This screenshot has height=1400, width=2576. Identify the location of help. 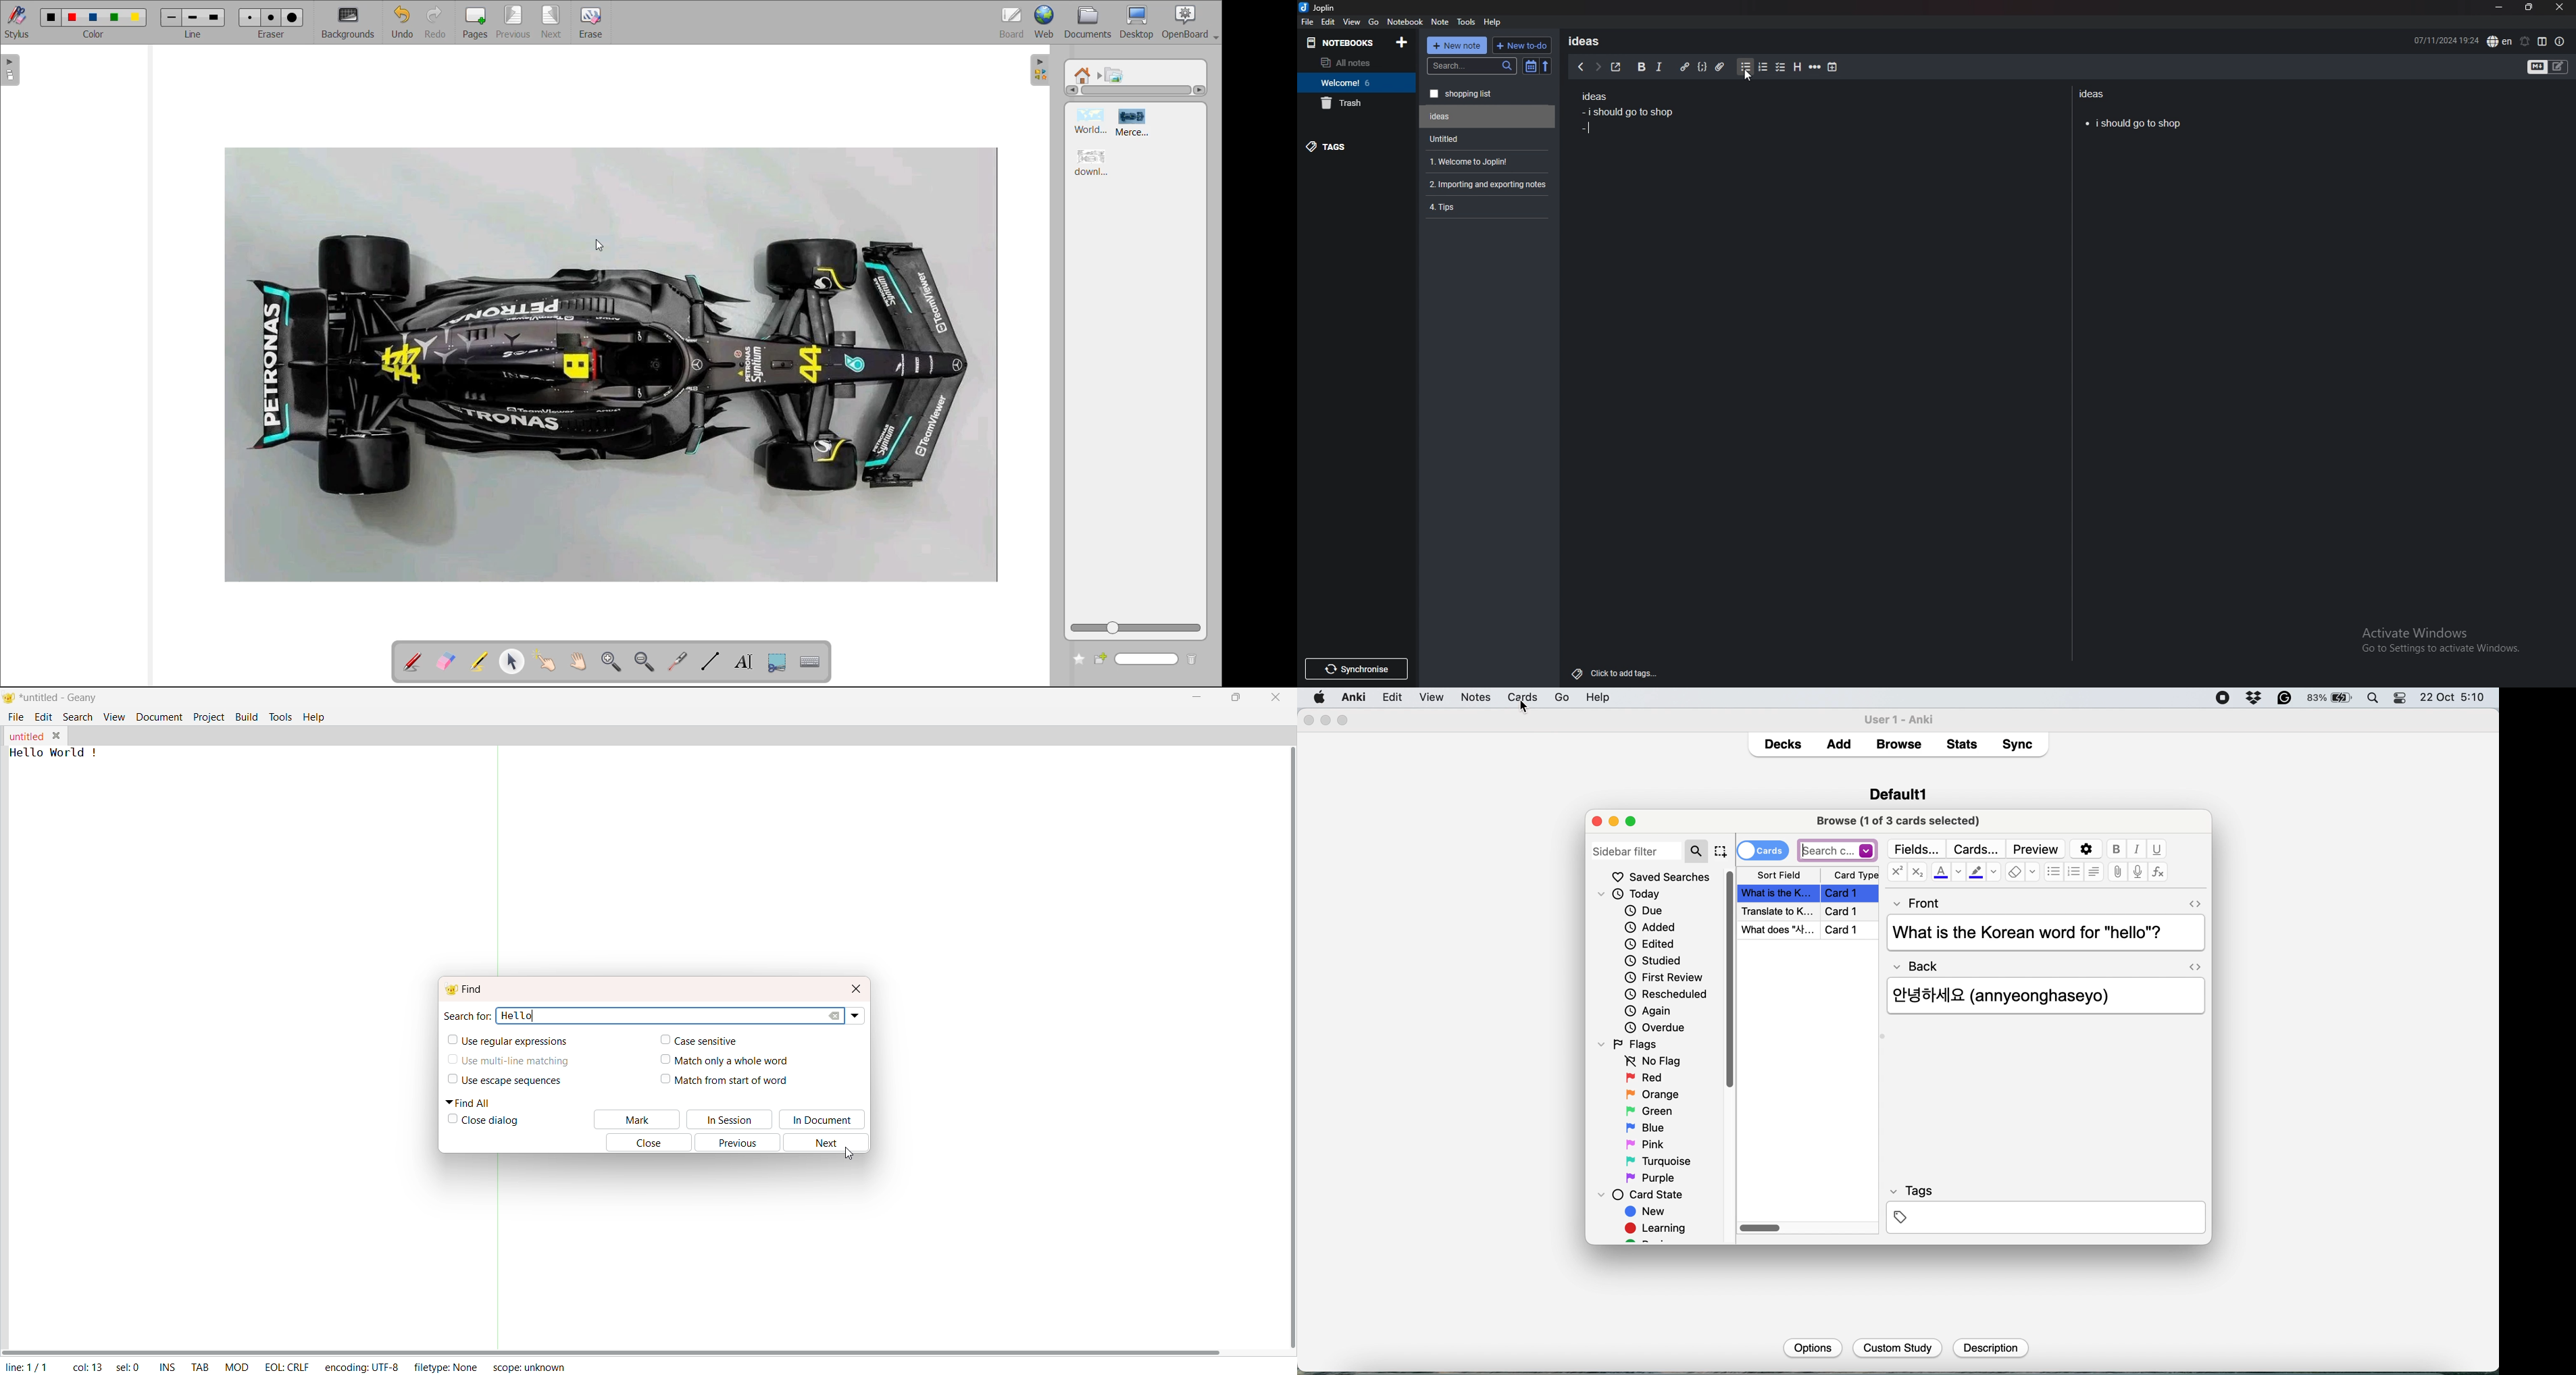
(1493, 21).